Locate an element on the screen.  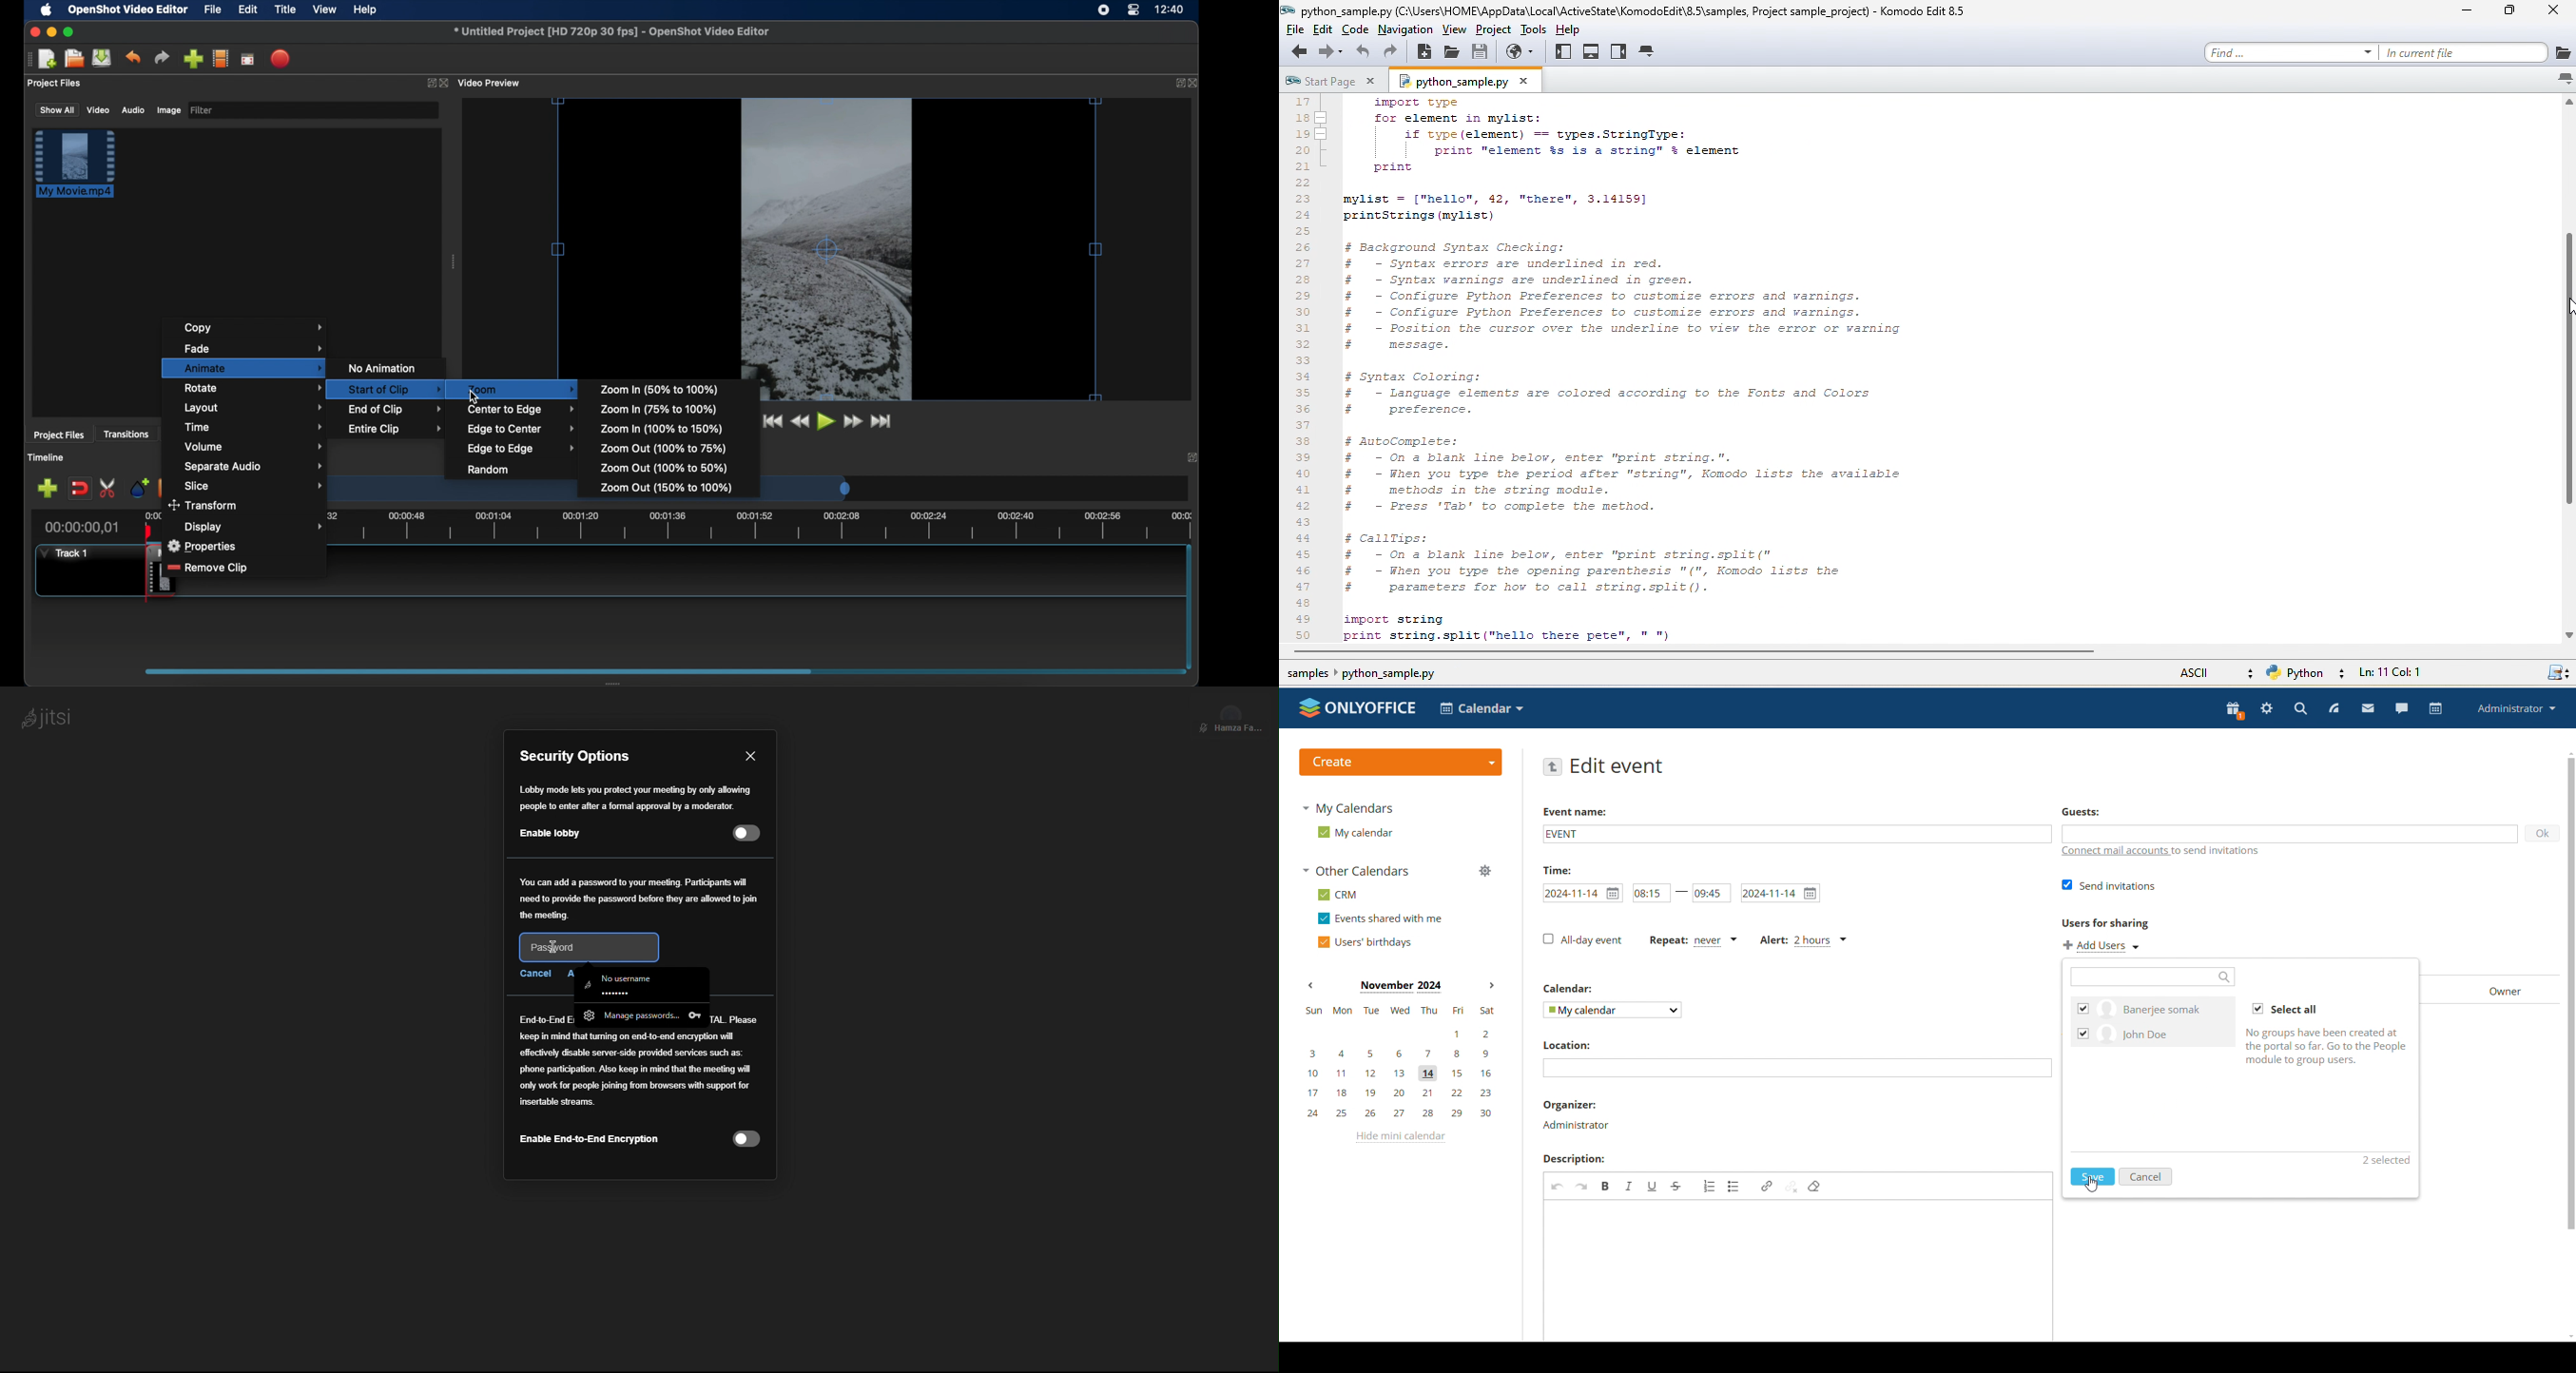
Location is located at coordinates (1570, 1045).